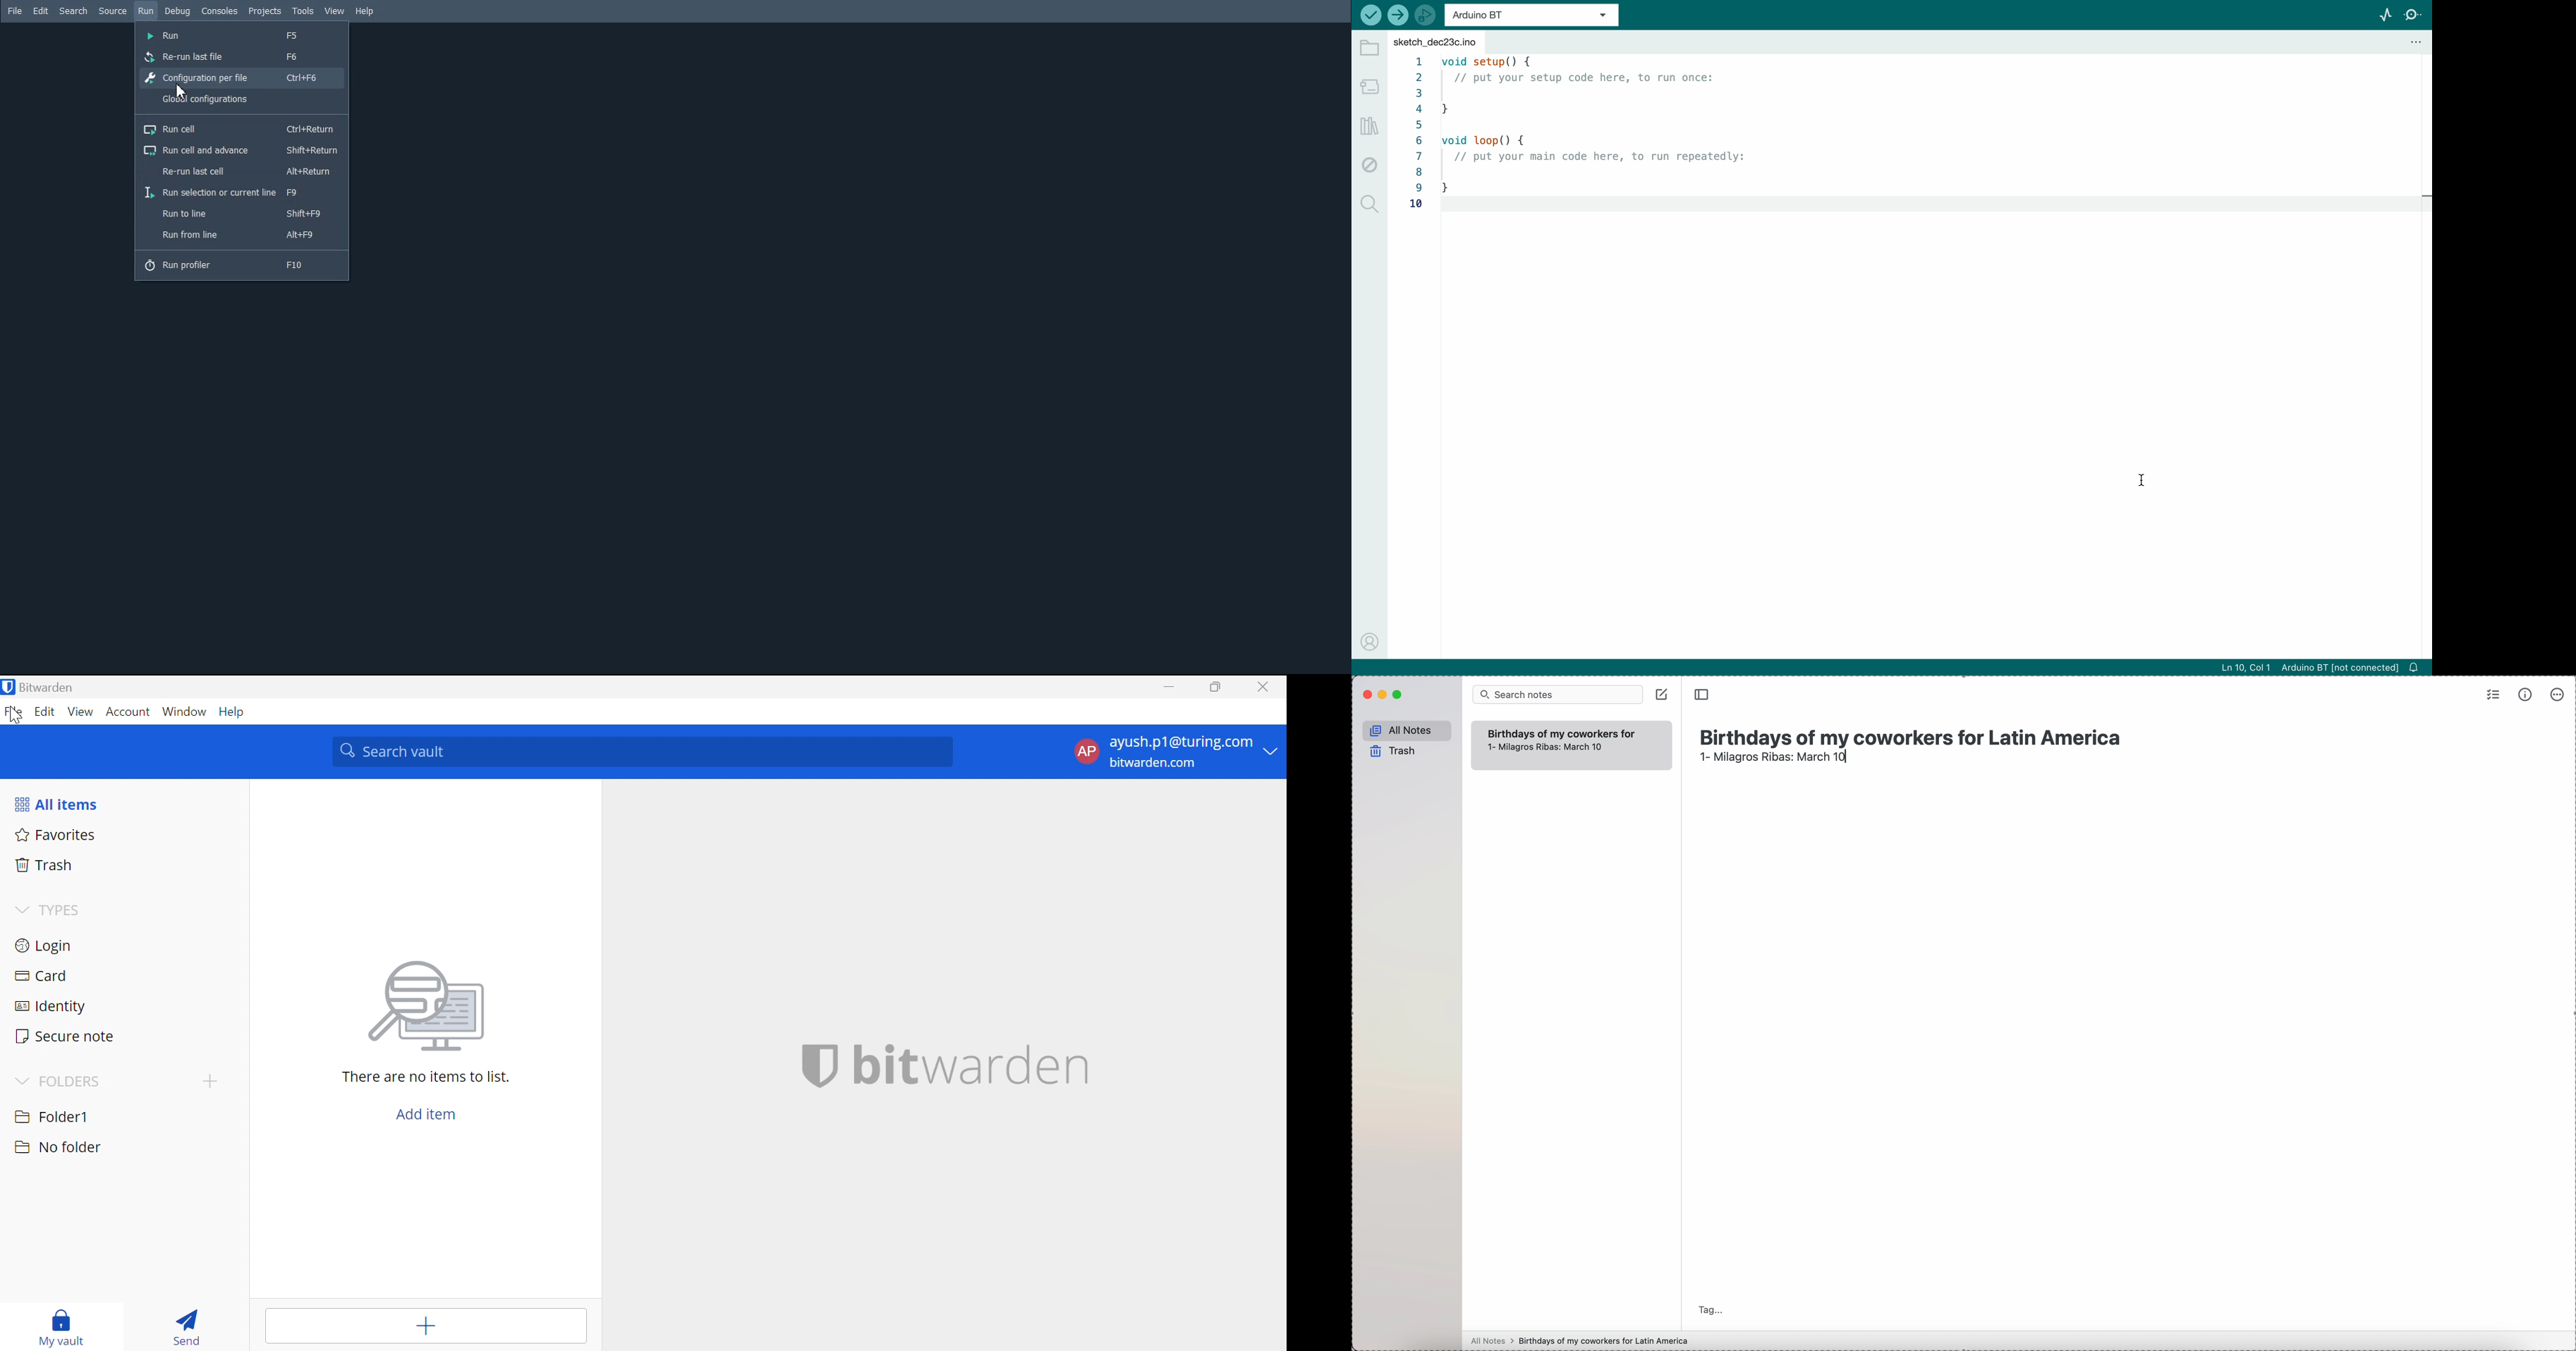  What do you see at coordinates (241, 193) in the screenshot?
I see `Run selection ` at bounding box center [241, 193].